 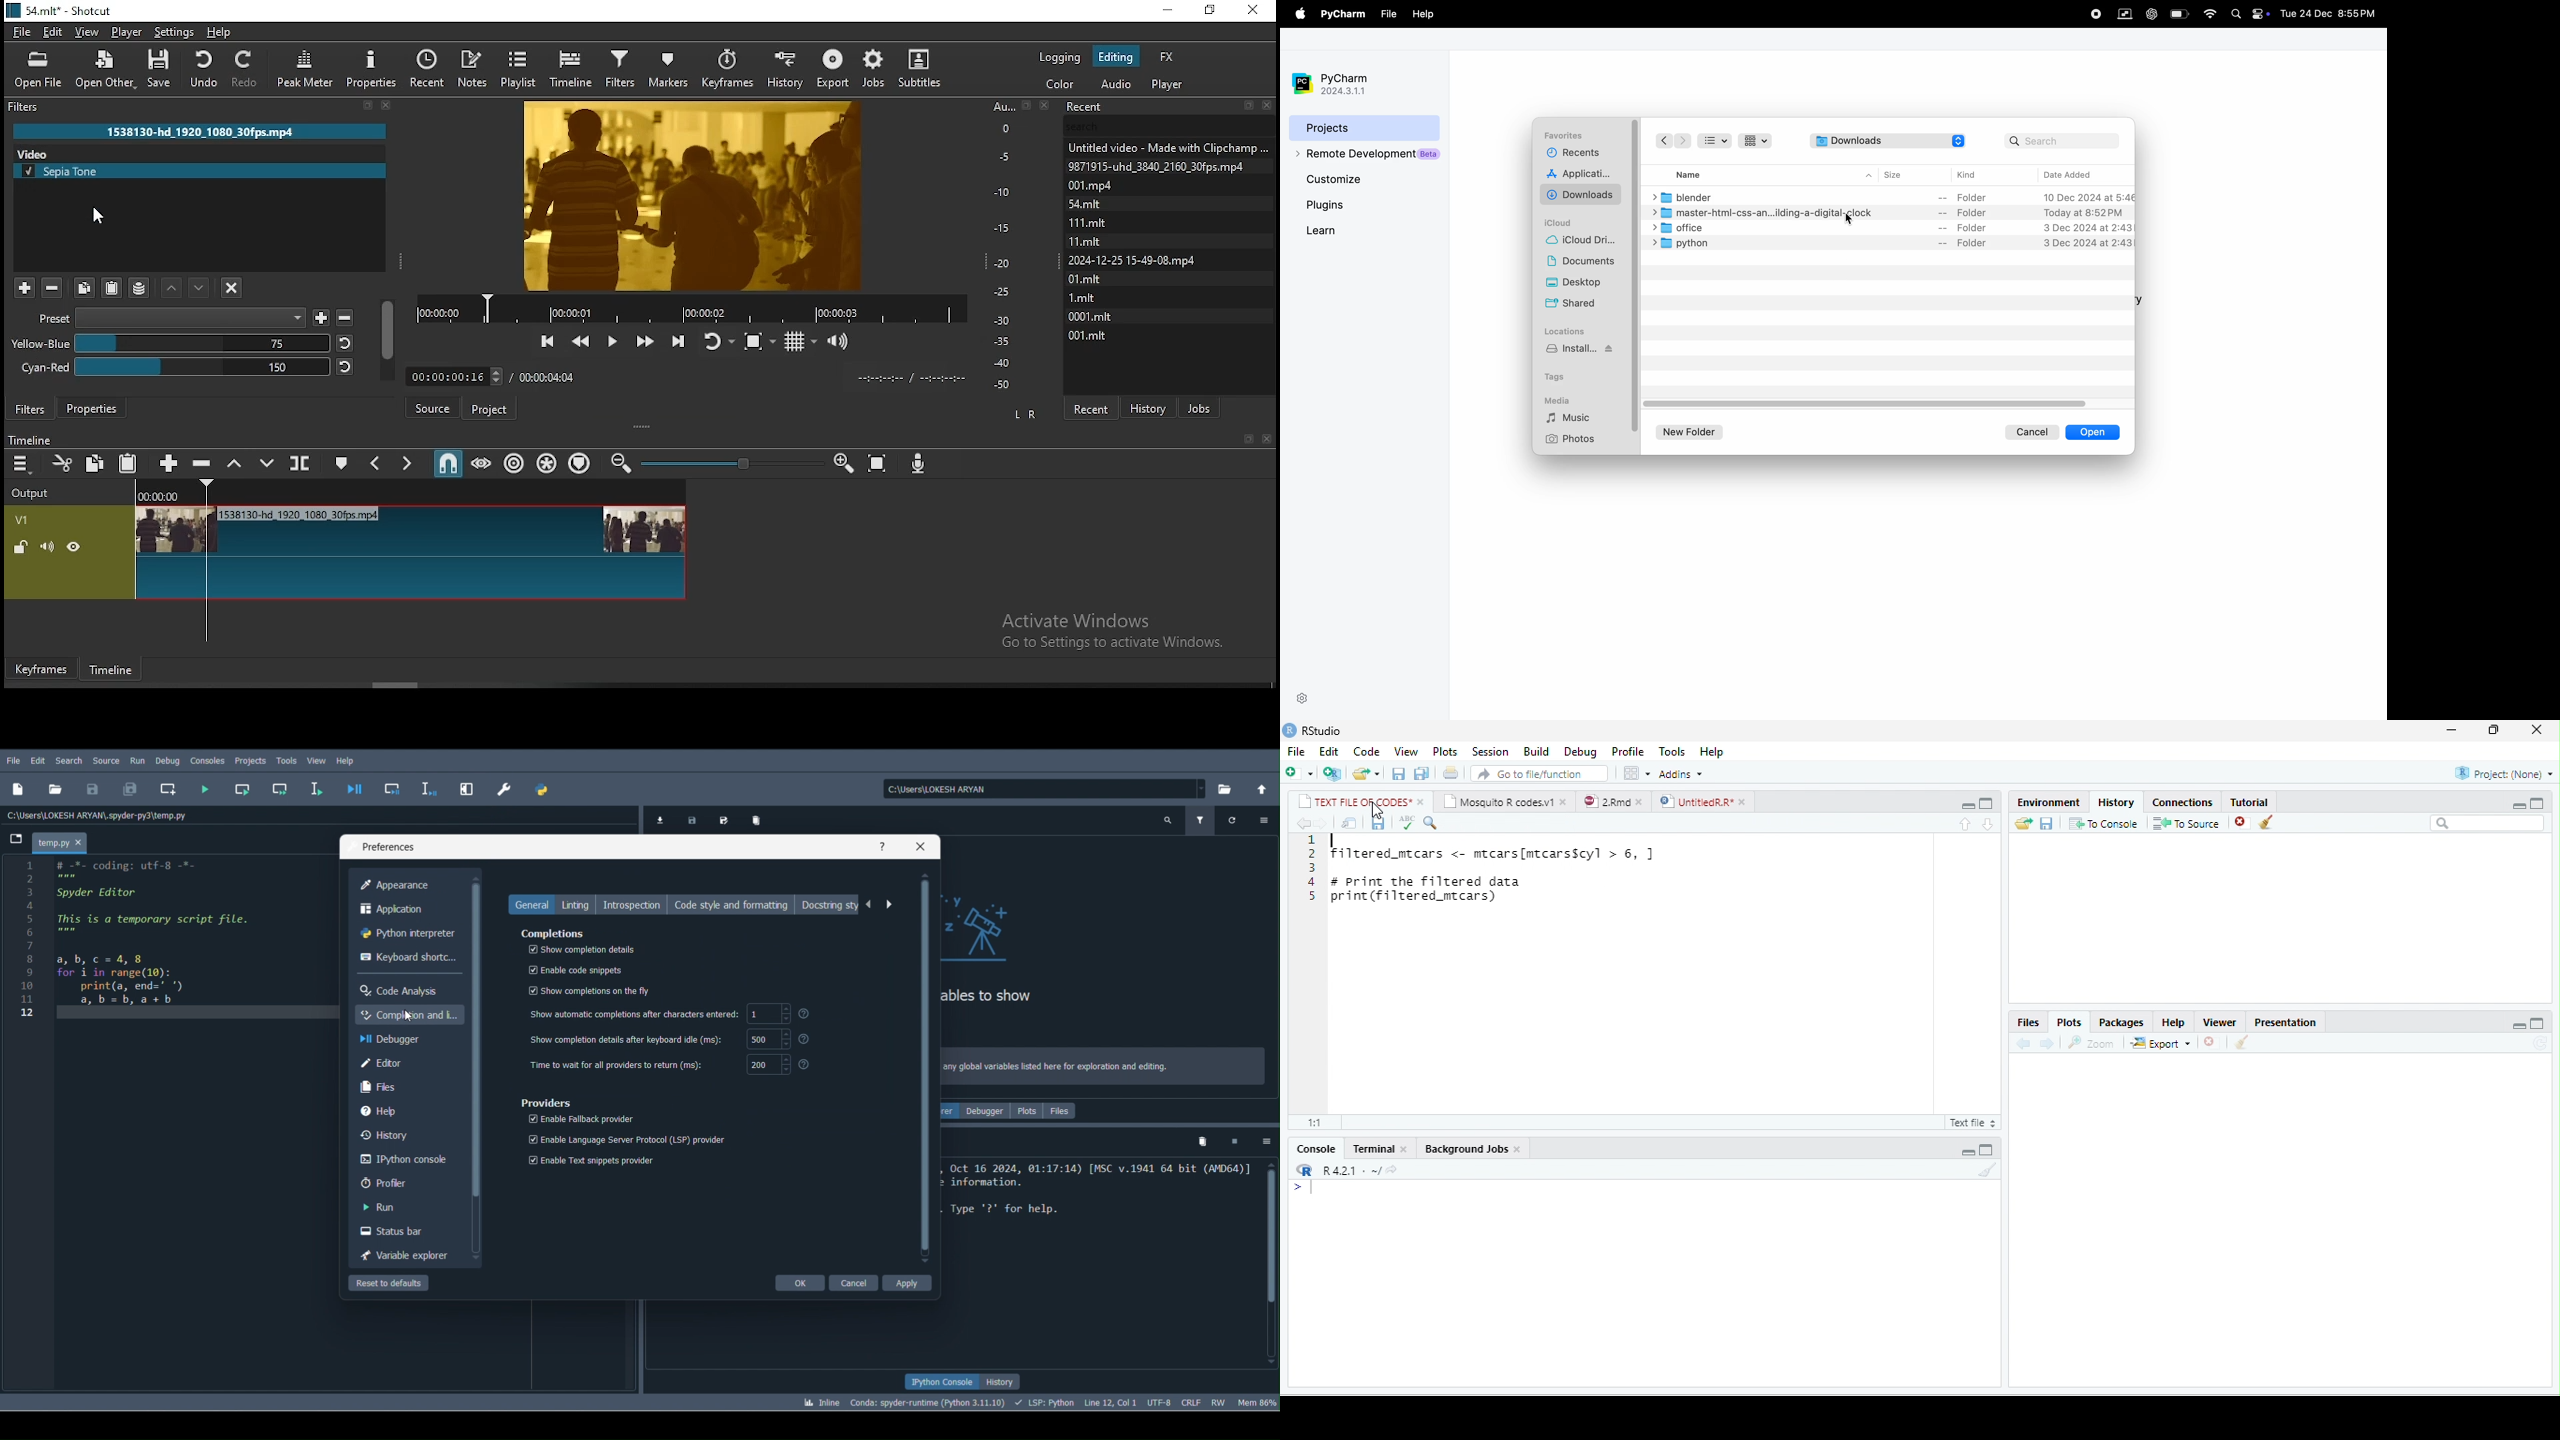 I want to click on UntitledR.R, so click(x=1693, y=802).